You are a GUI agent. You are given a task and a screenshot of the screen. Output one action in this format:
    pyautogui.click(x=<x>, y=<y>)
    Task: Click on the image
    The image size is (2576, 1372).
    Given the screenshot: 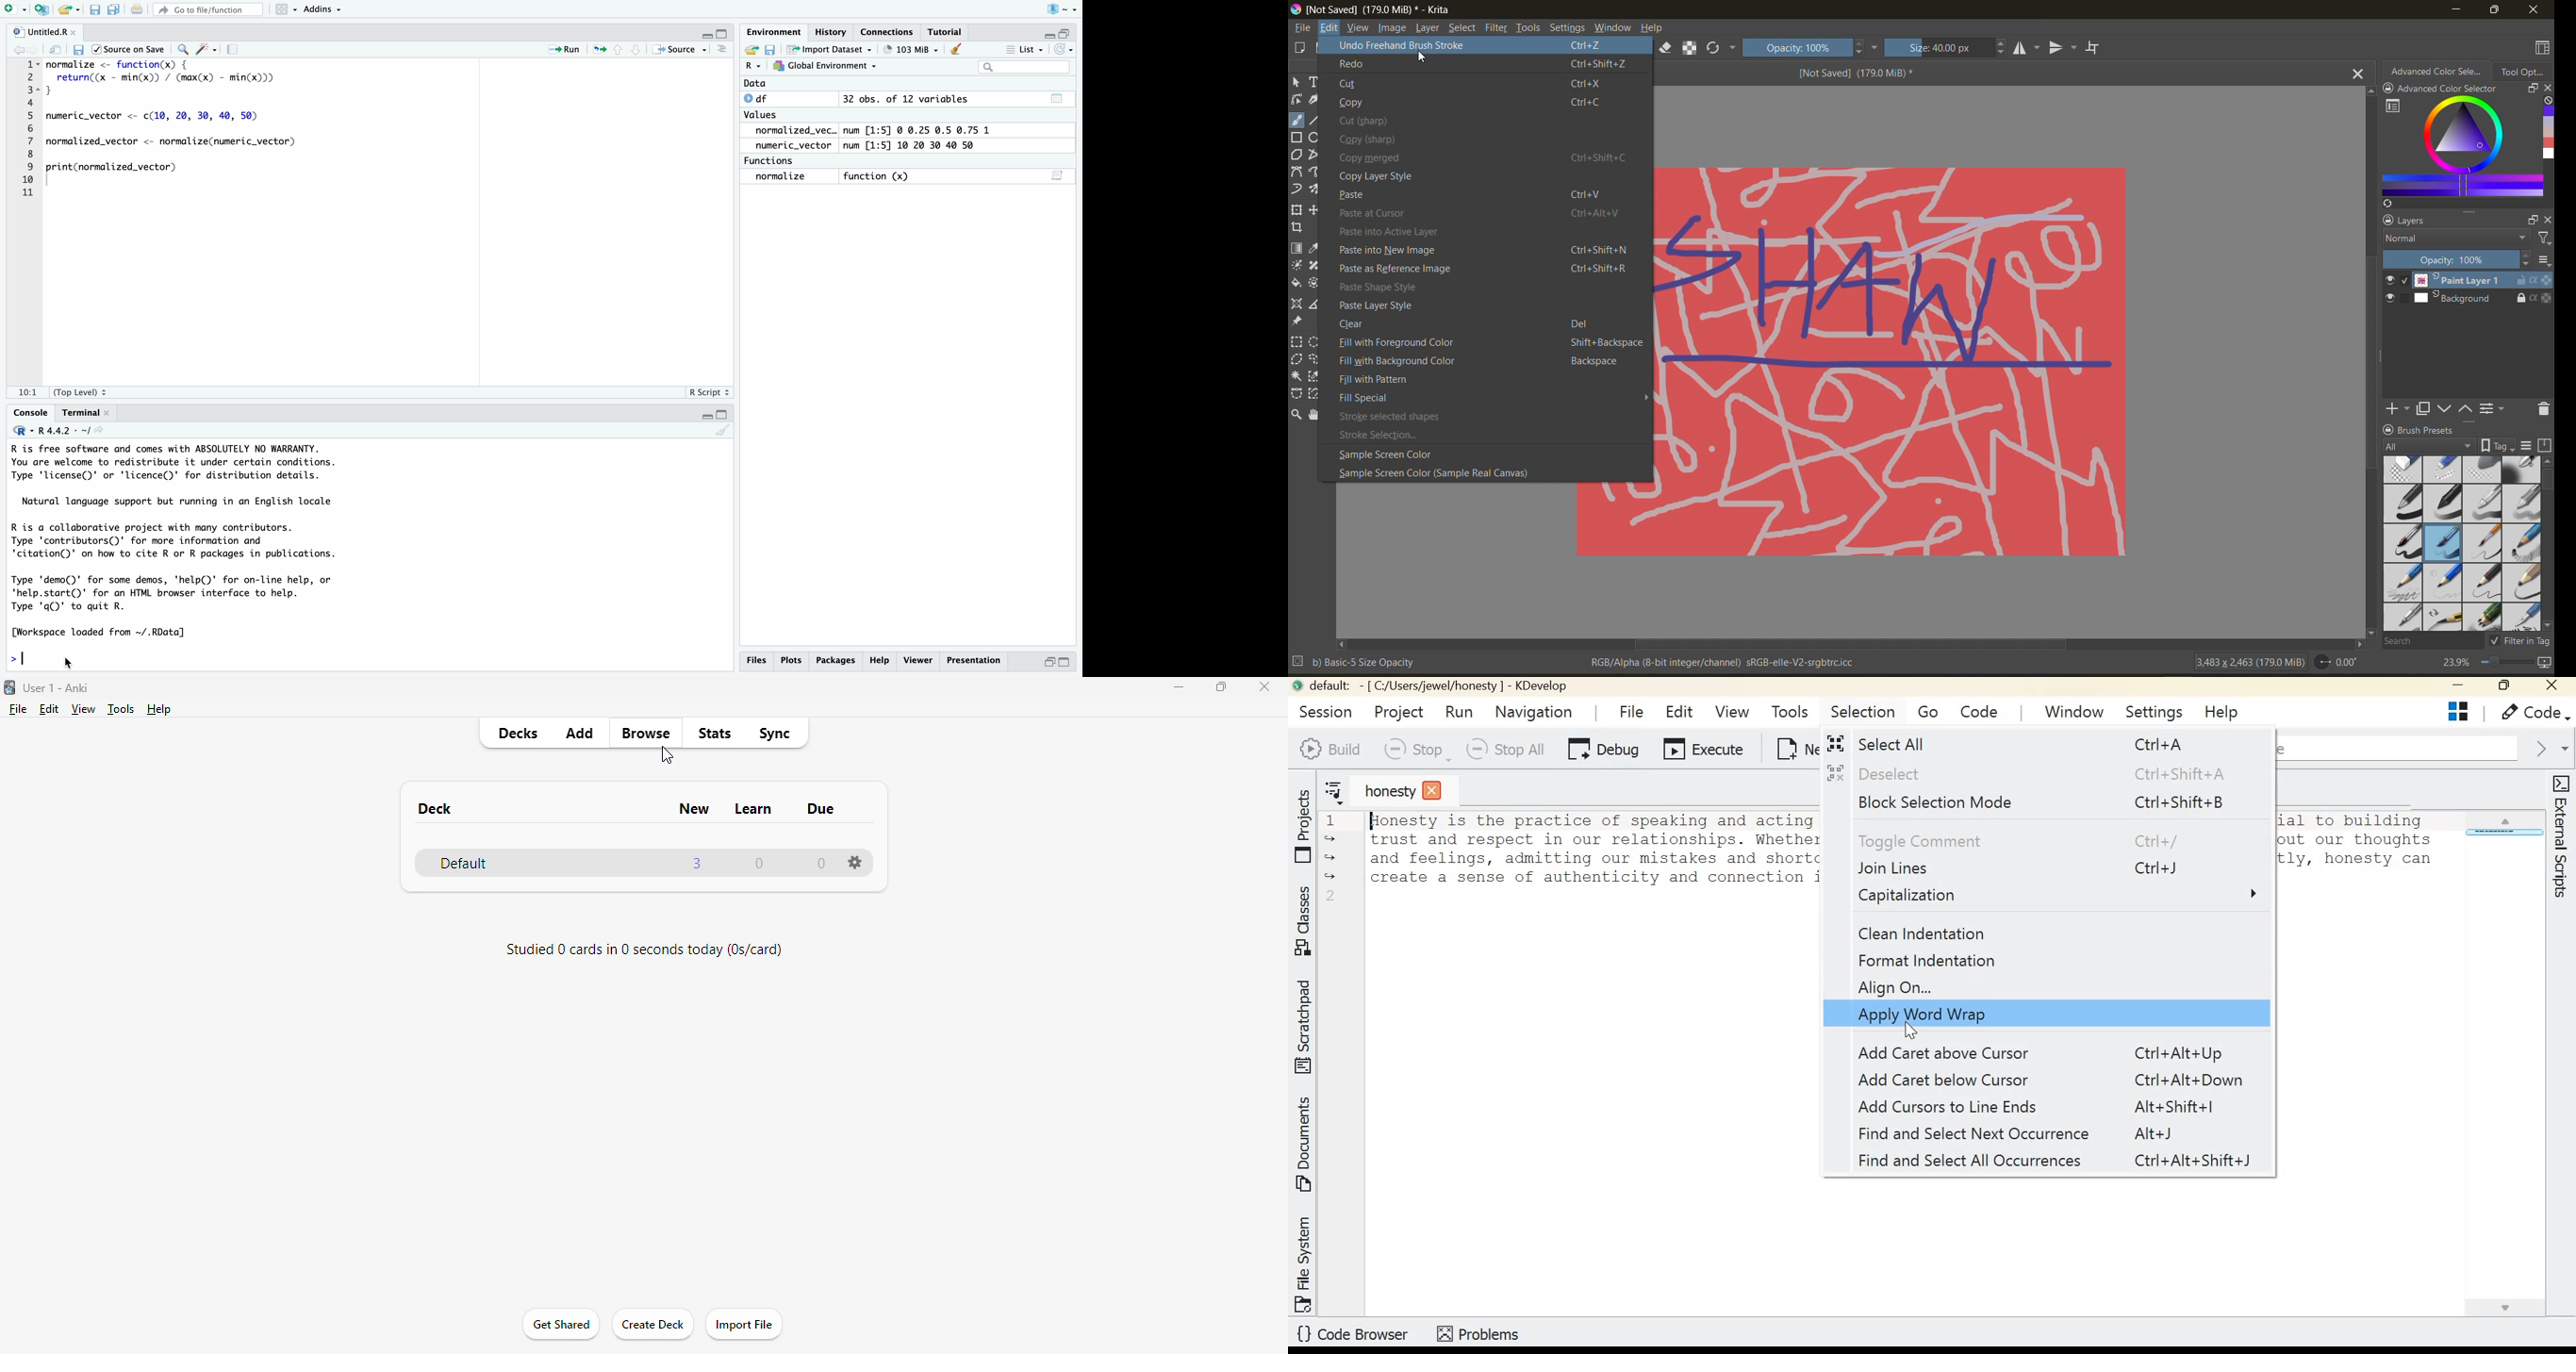 What is the action you would take?
    pyautogui.click(x=1394, y=28)
    